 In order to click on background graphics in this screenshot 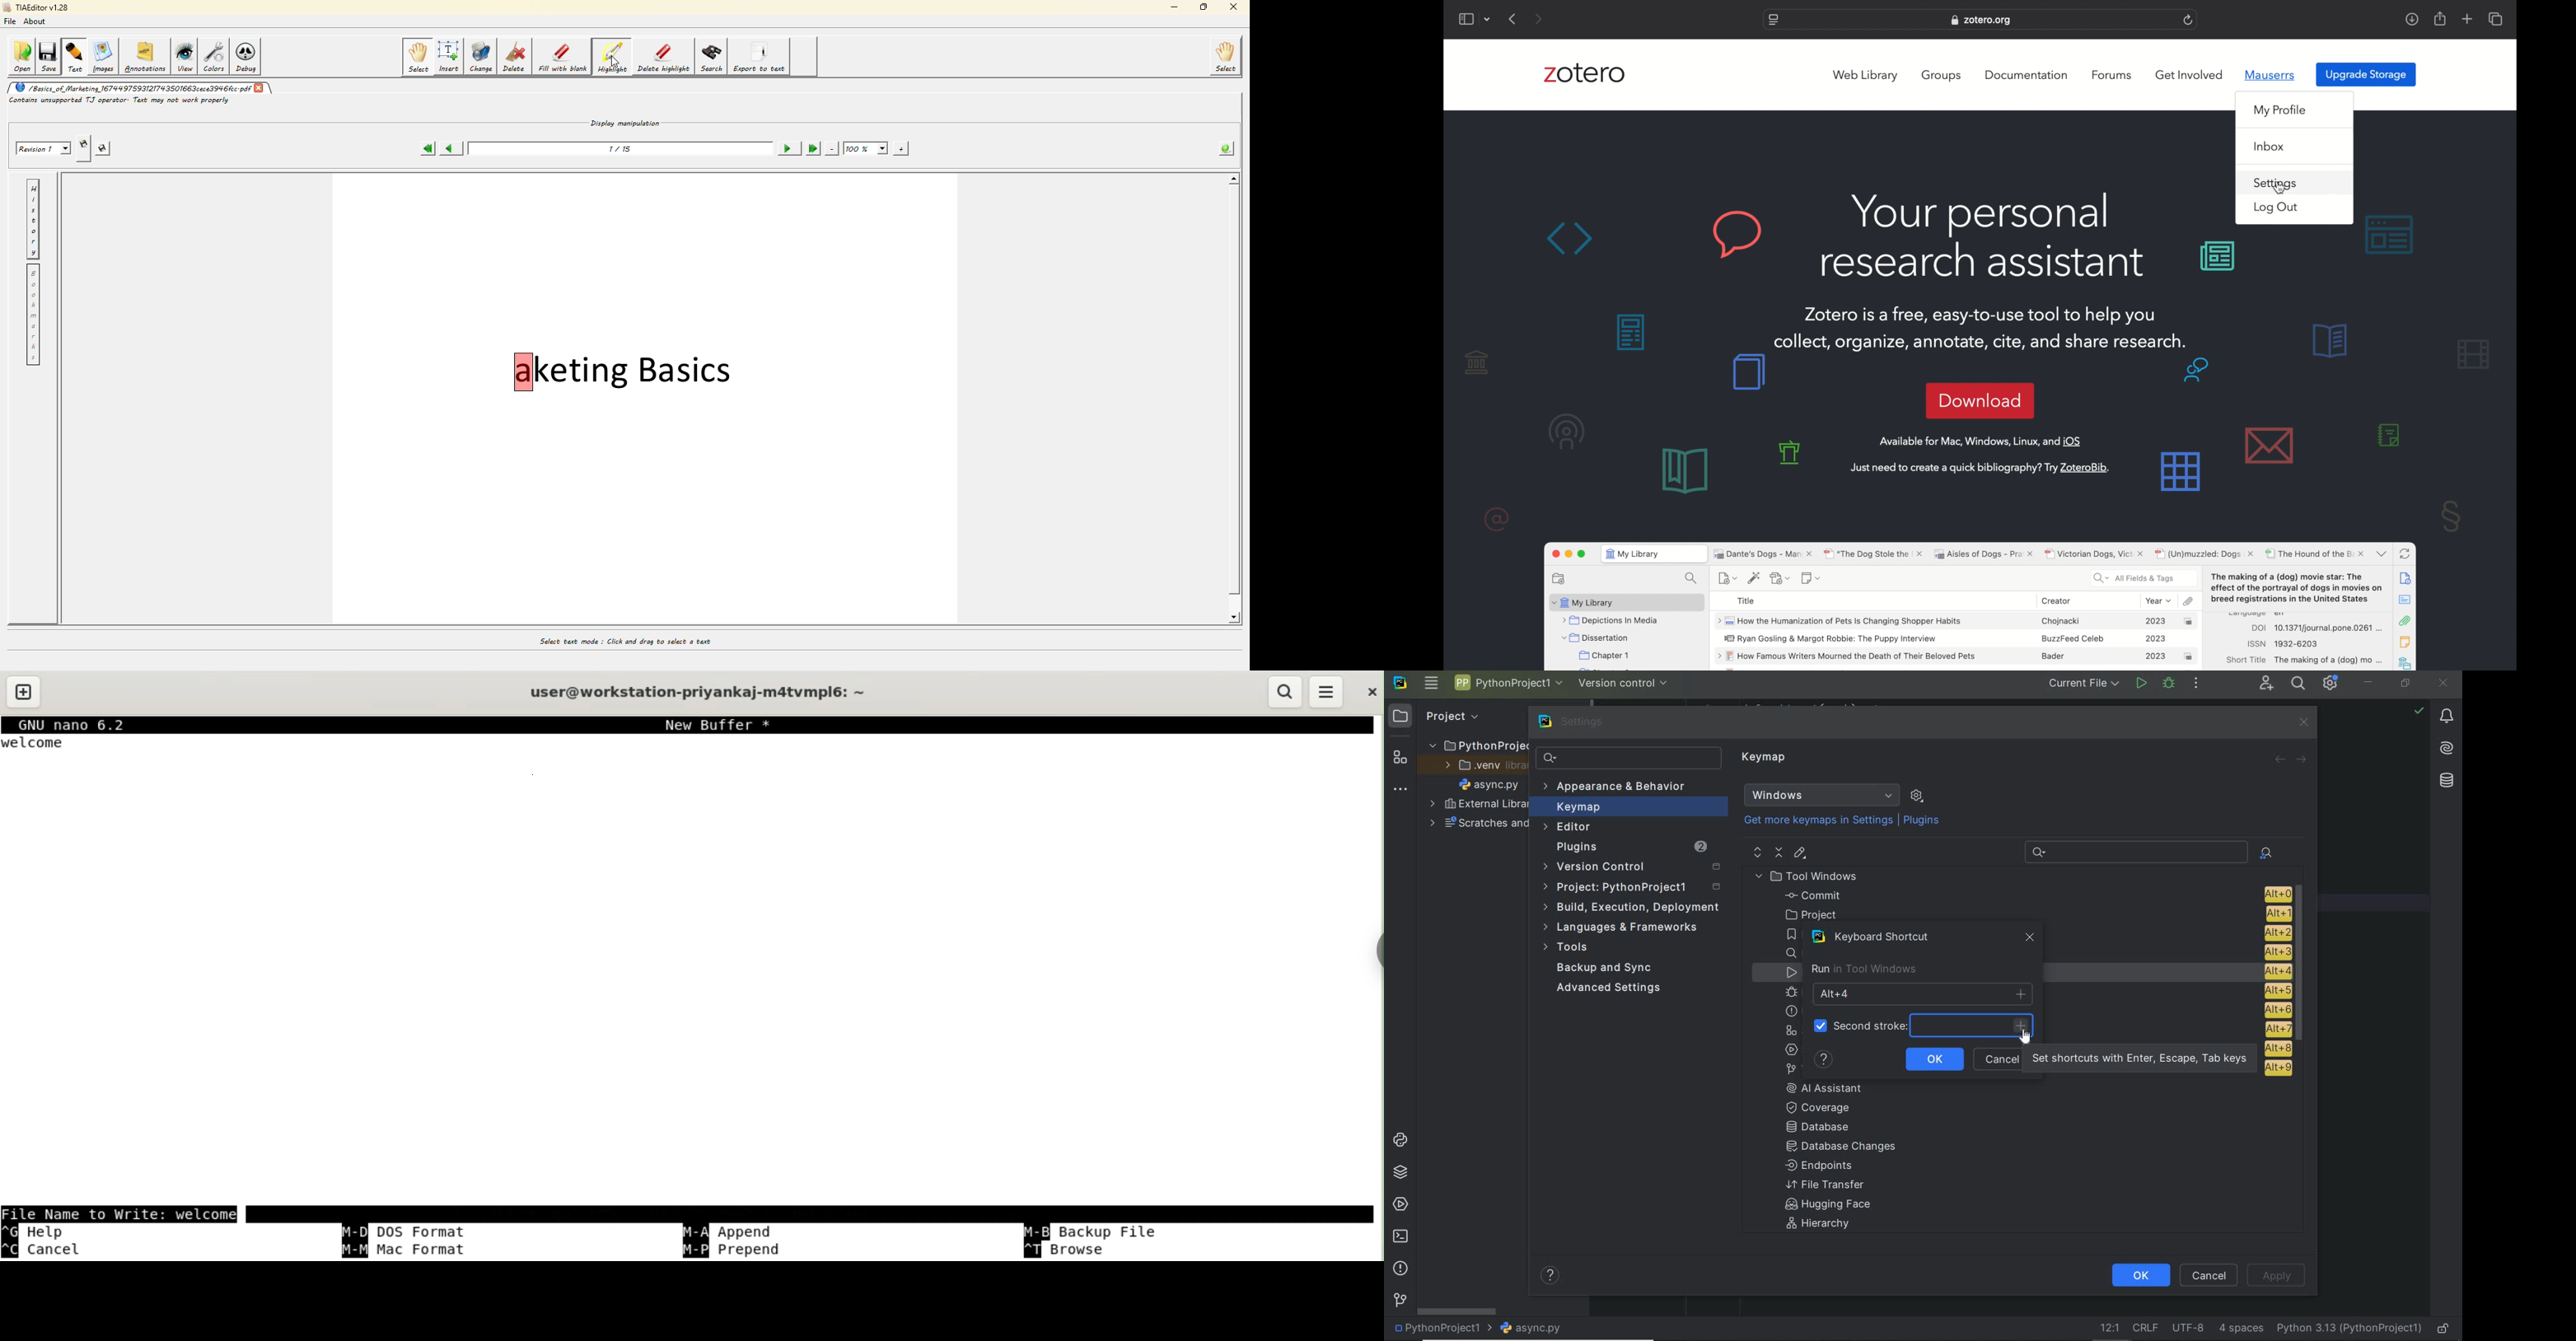, I will do `click(1657, 236)`.